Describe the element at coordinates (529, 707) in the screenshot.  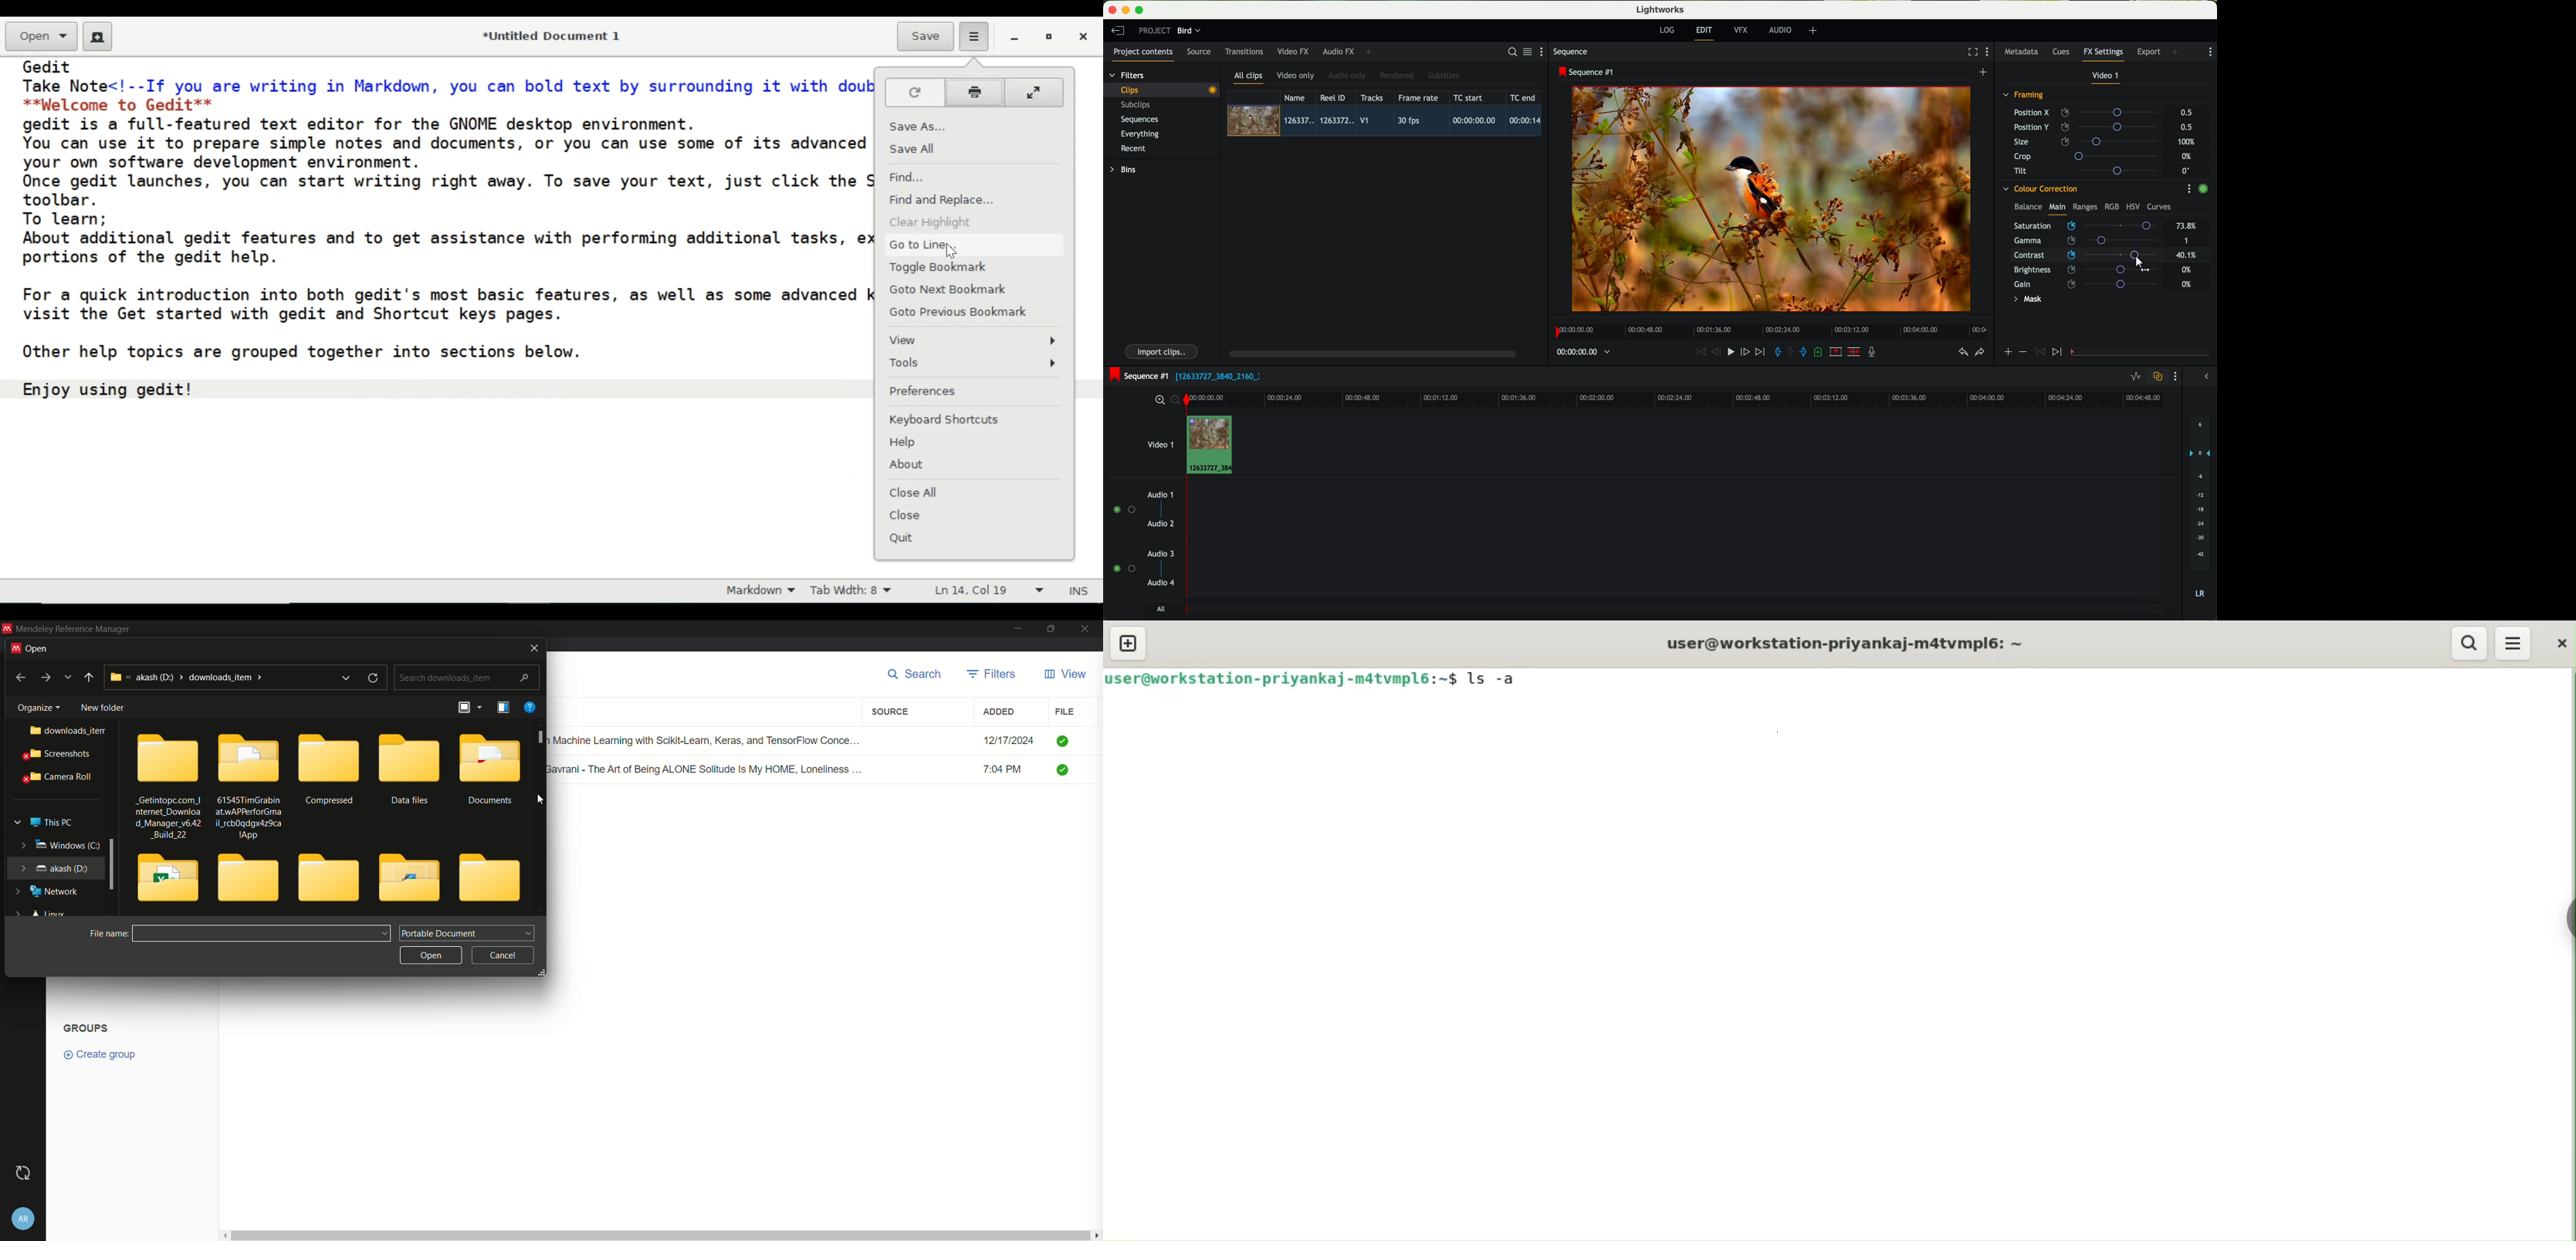
I see `help` at that location.